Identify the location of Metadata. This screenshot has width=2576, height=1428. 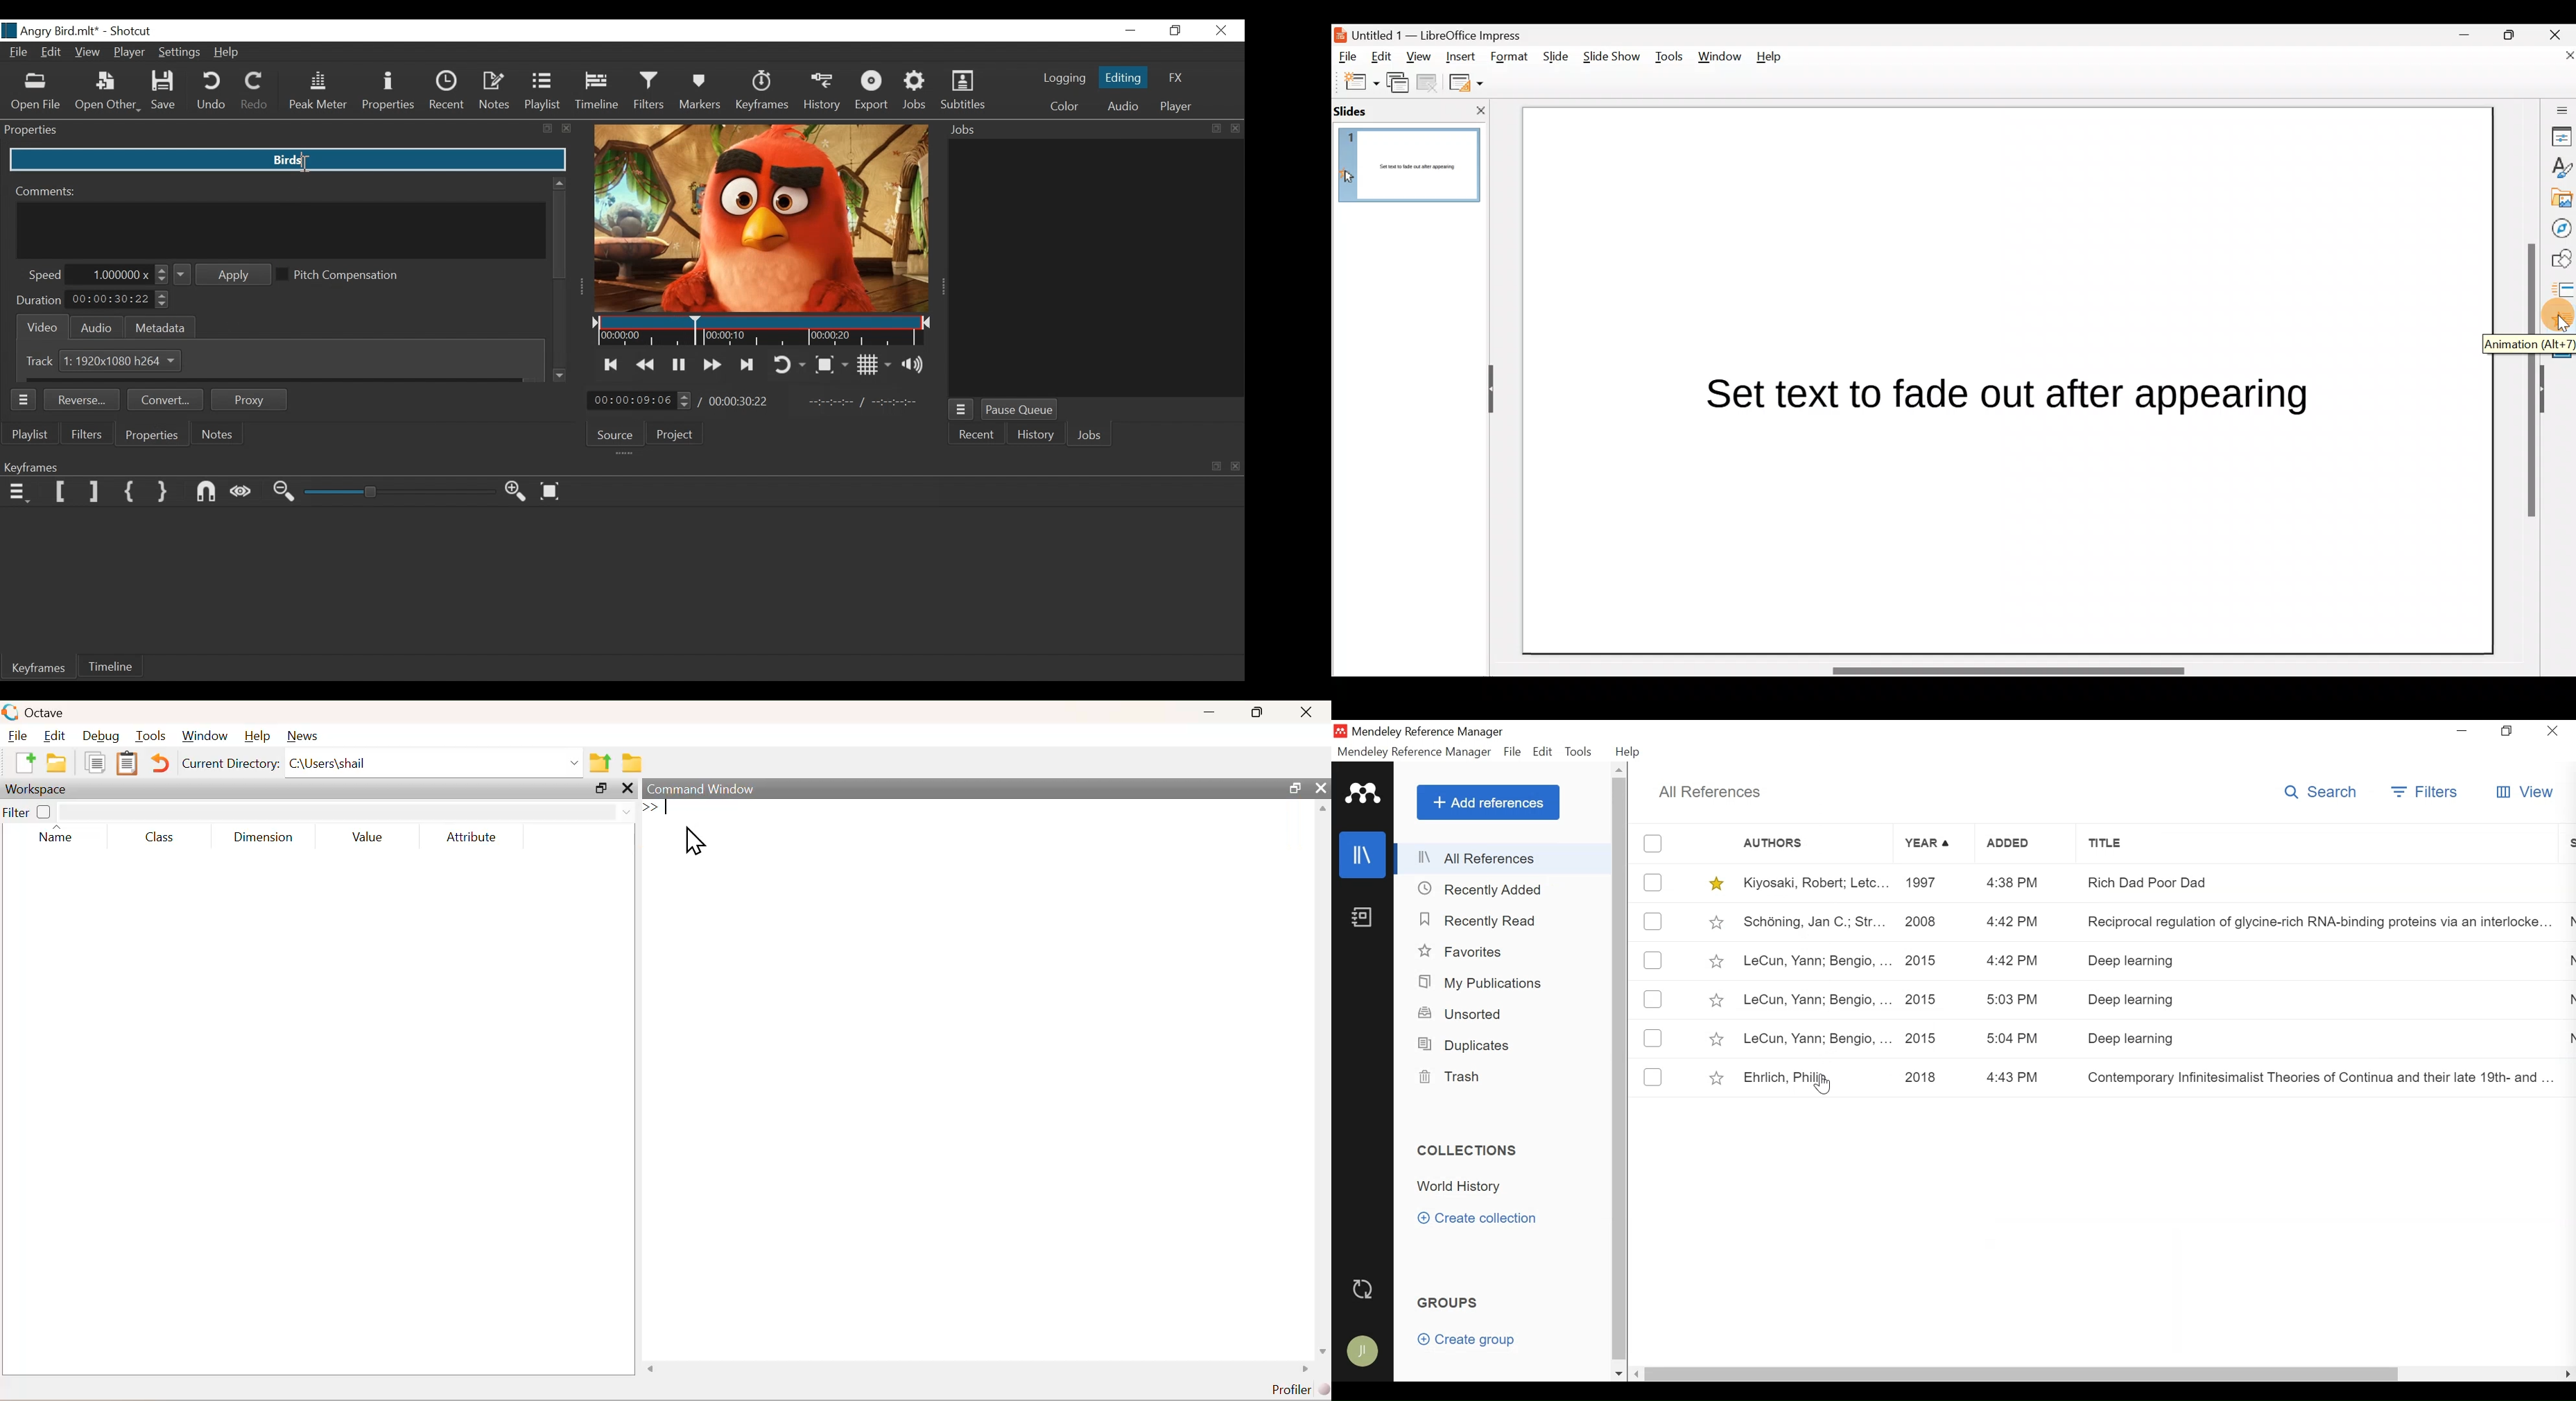
(161, 326).